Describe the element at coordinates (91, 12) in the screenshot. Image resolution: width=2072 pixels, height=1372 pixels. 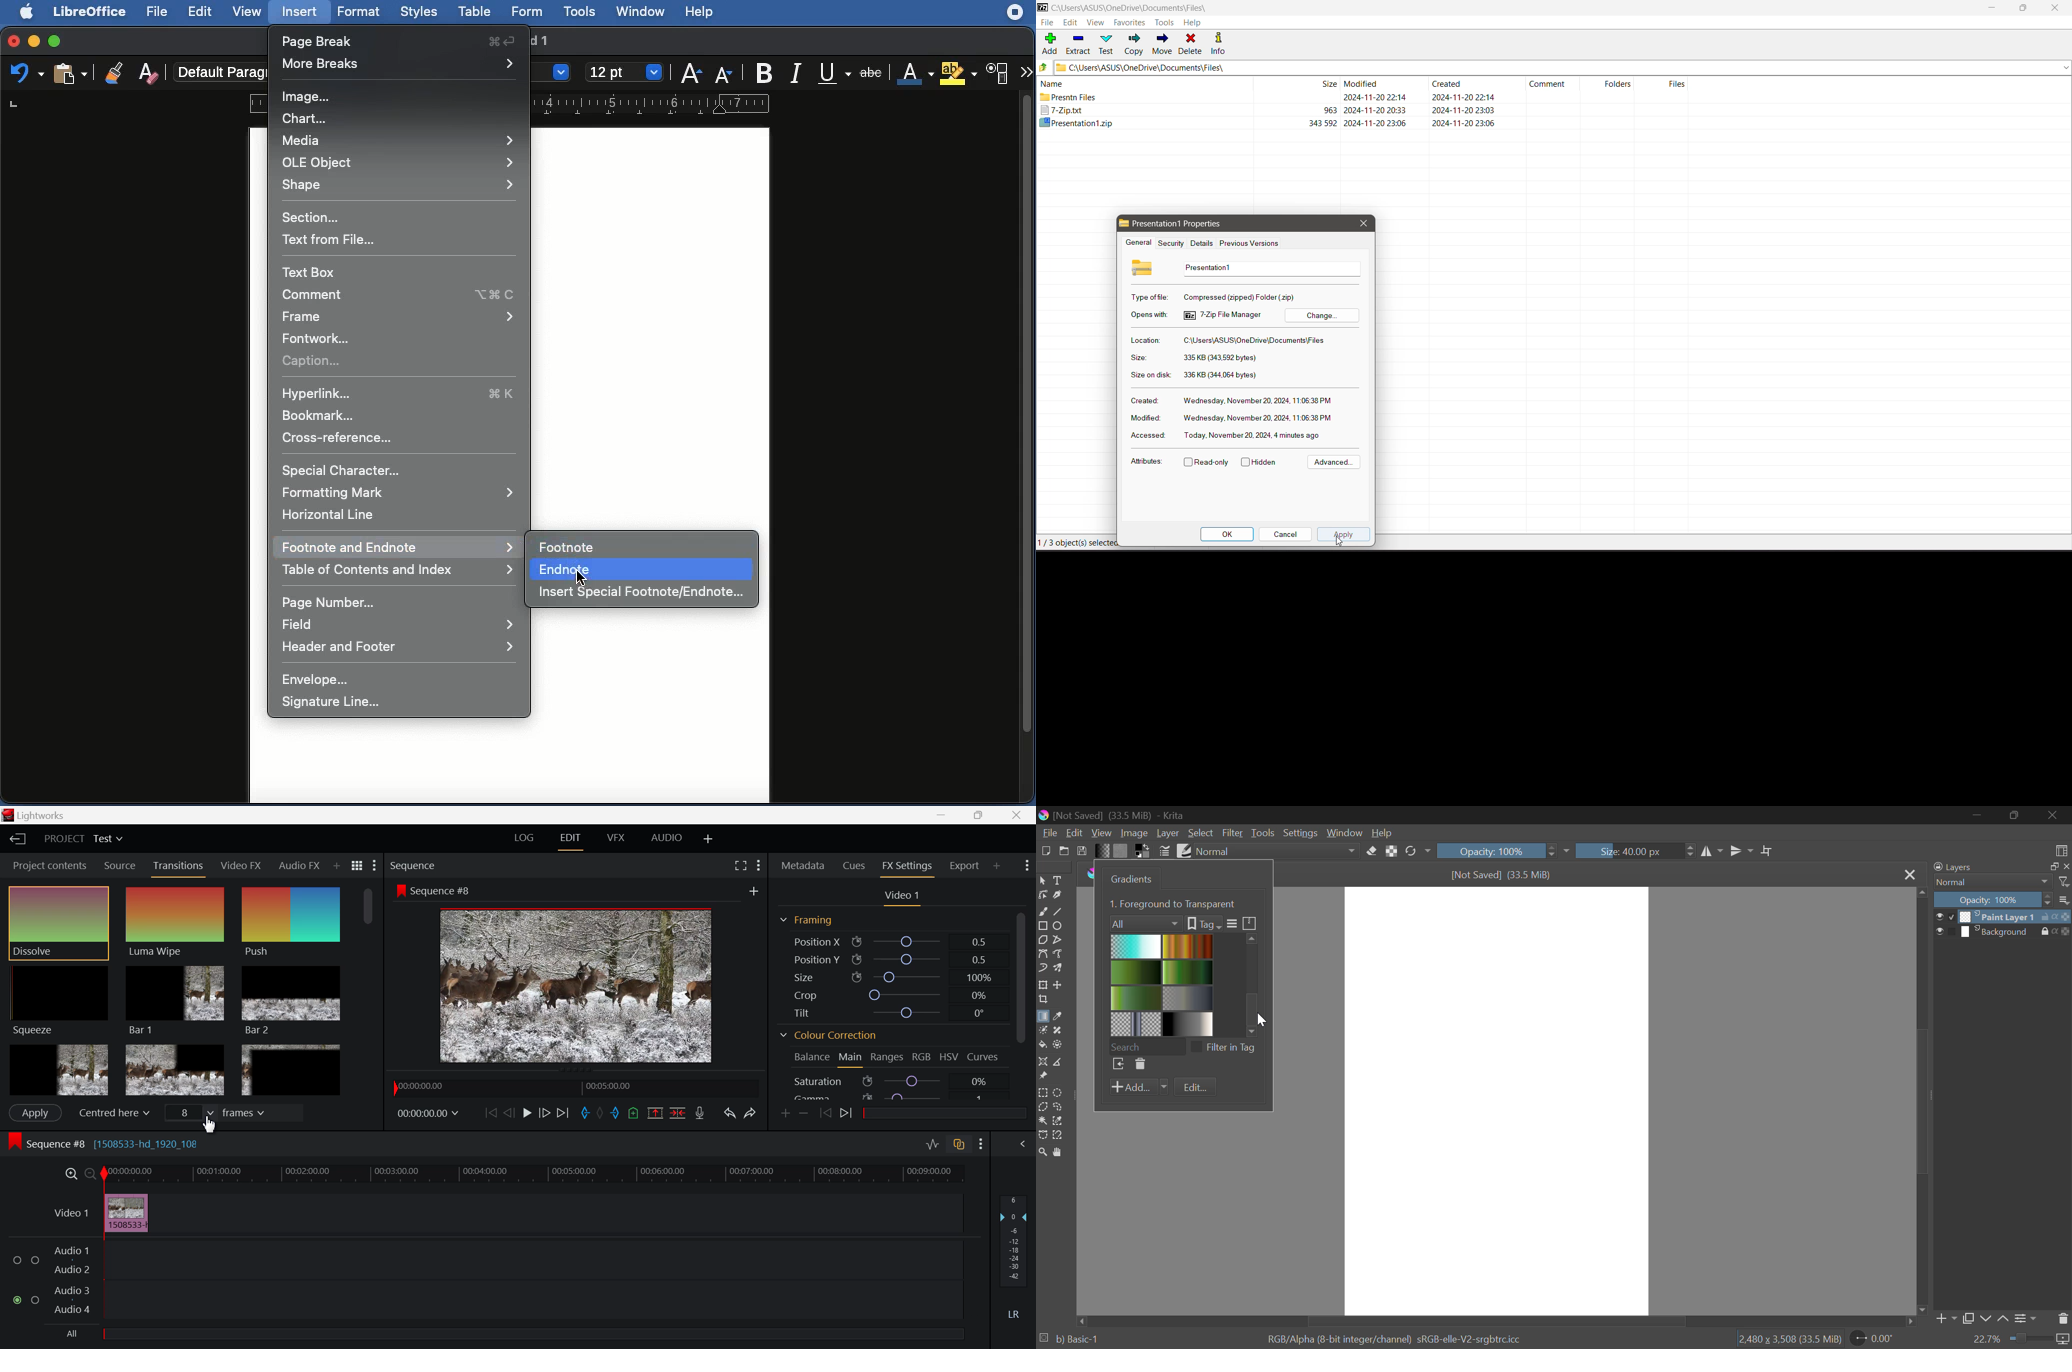
I see `LibreOffice` at that location.